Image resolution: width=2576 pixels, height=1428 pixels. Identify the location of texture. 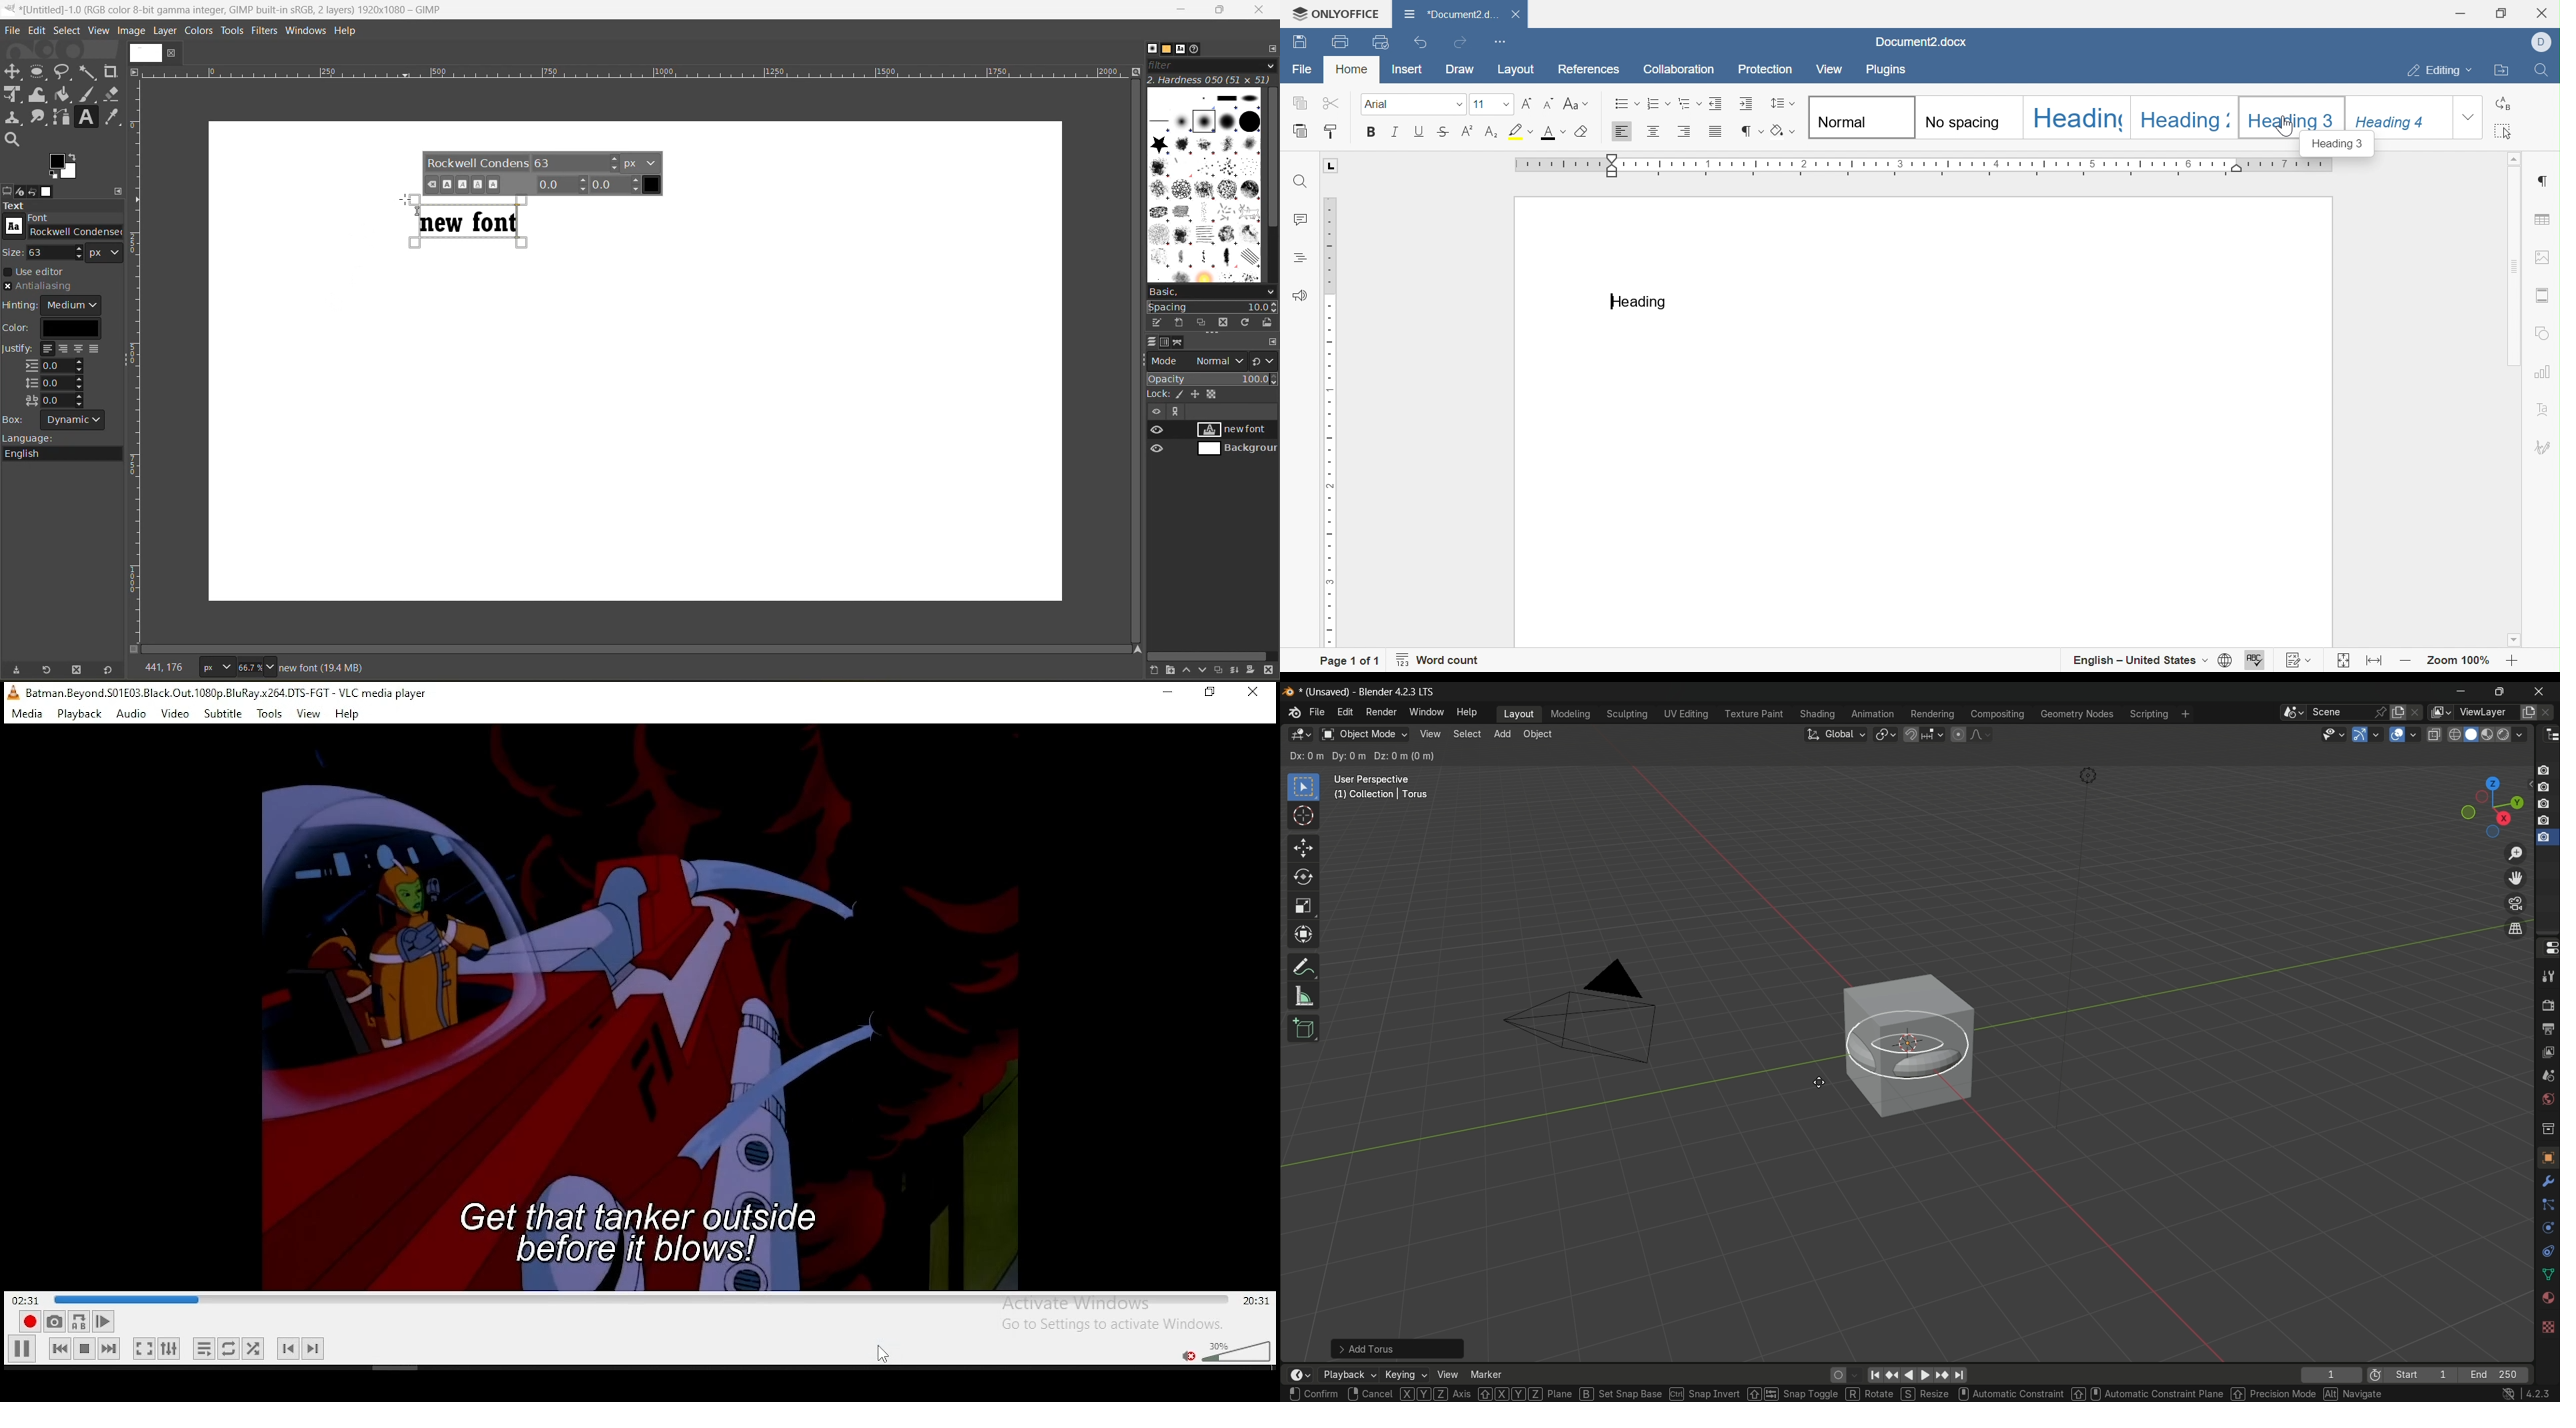
(2547, 1326).